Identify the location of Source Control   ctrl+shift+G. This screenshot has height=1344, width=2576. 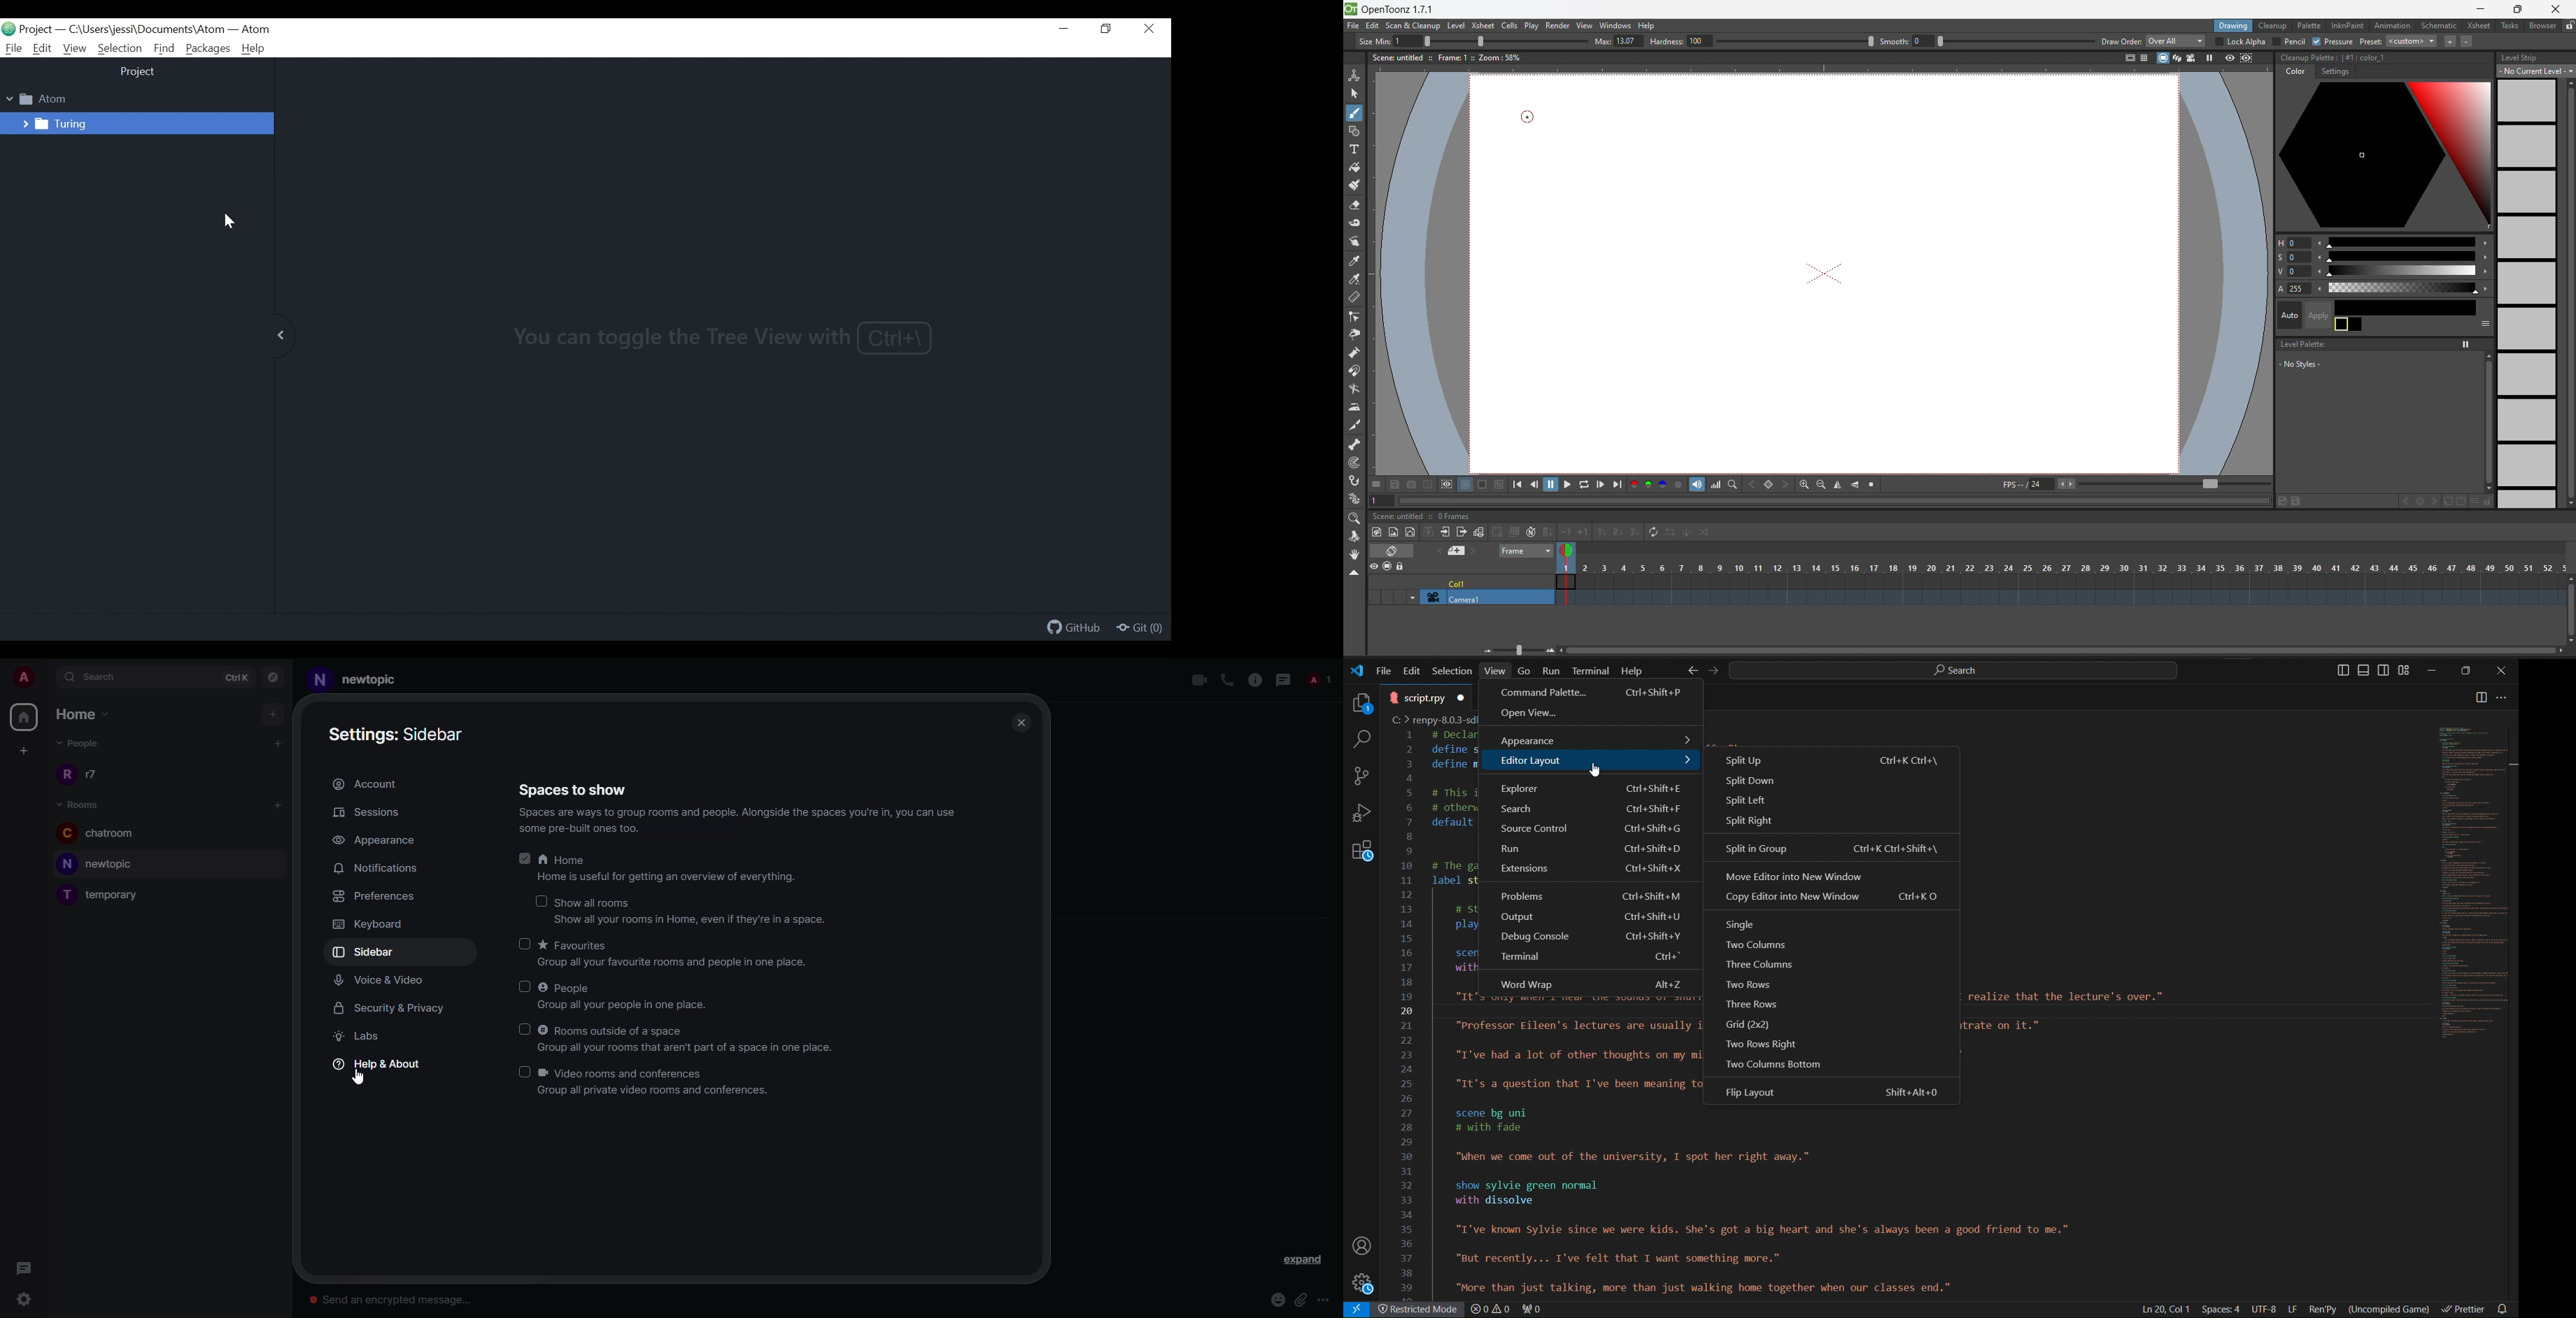
(1588, 830).